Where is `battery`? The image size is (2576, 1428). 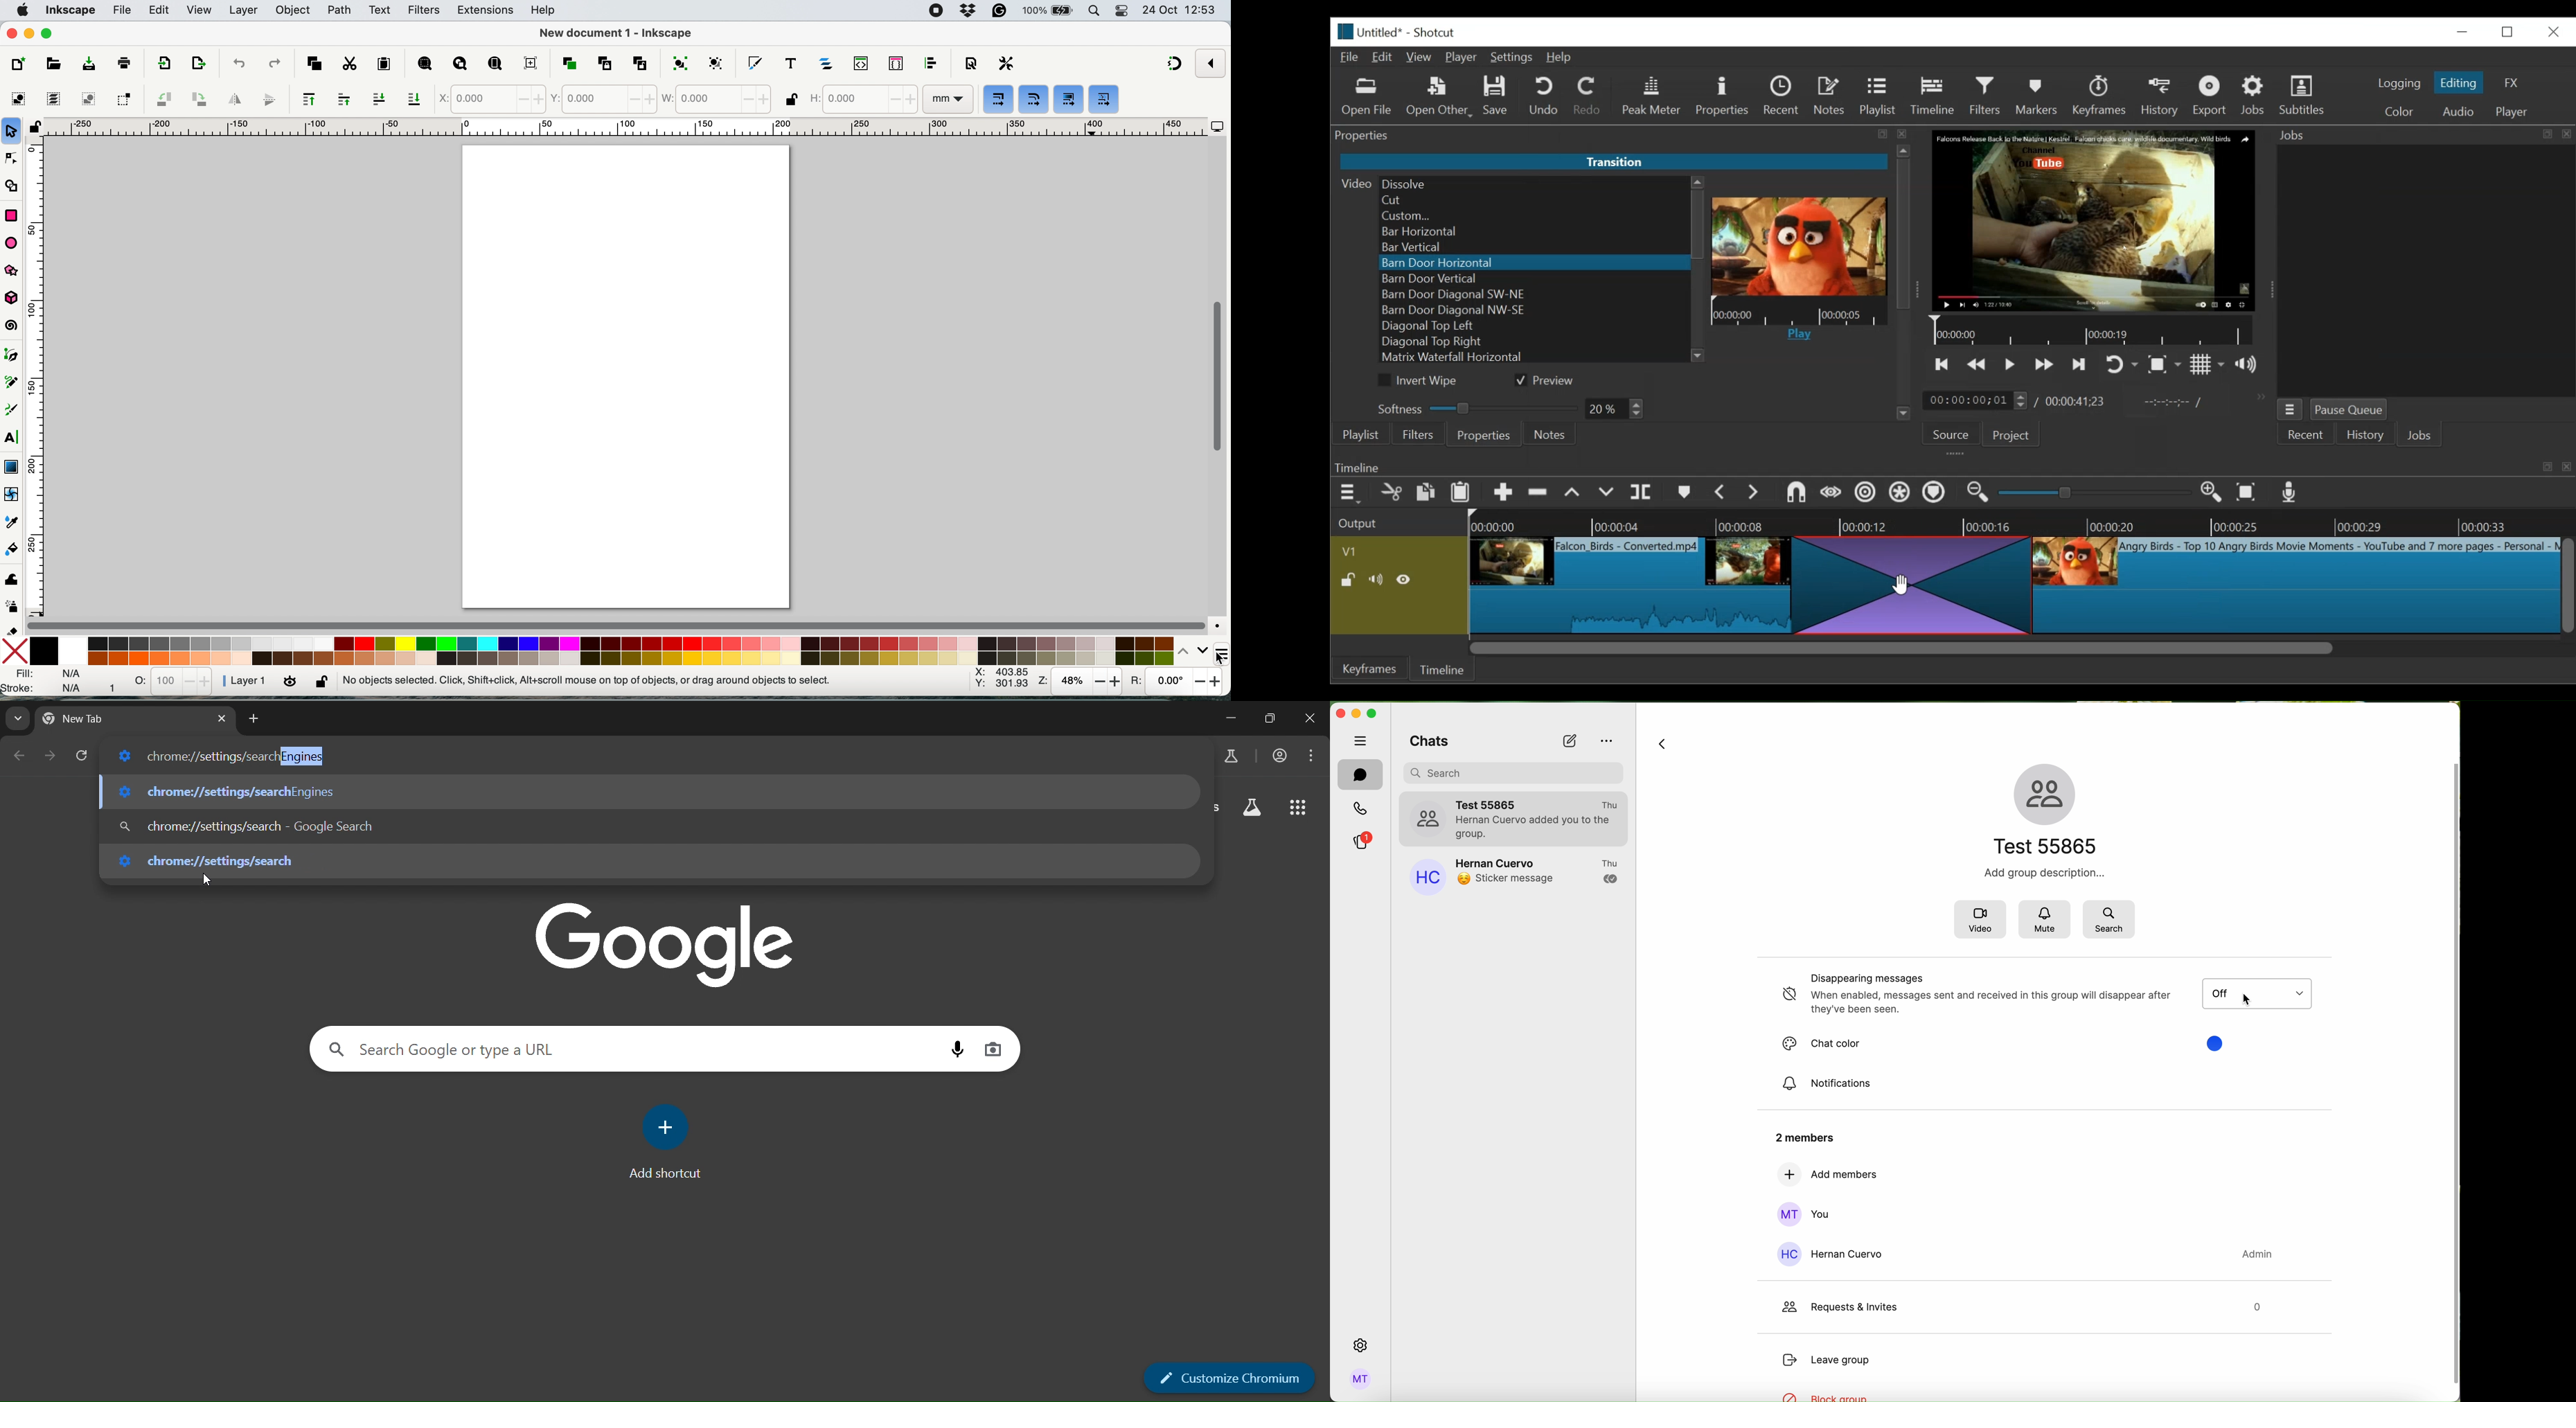 battery is located at coordinates (1047, 10).